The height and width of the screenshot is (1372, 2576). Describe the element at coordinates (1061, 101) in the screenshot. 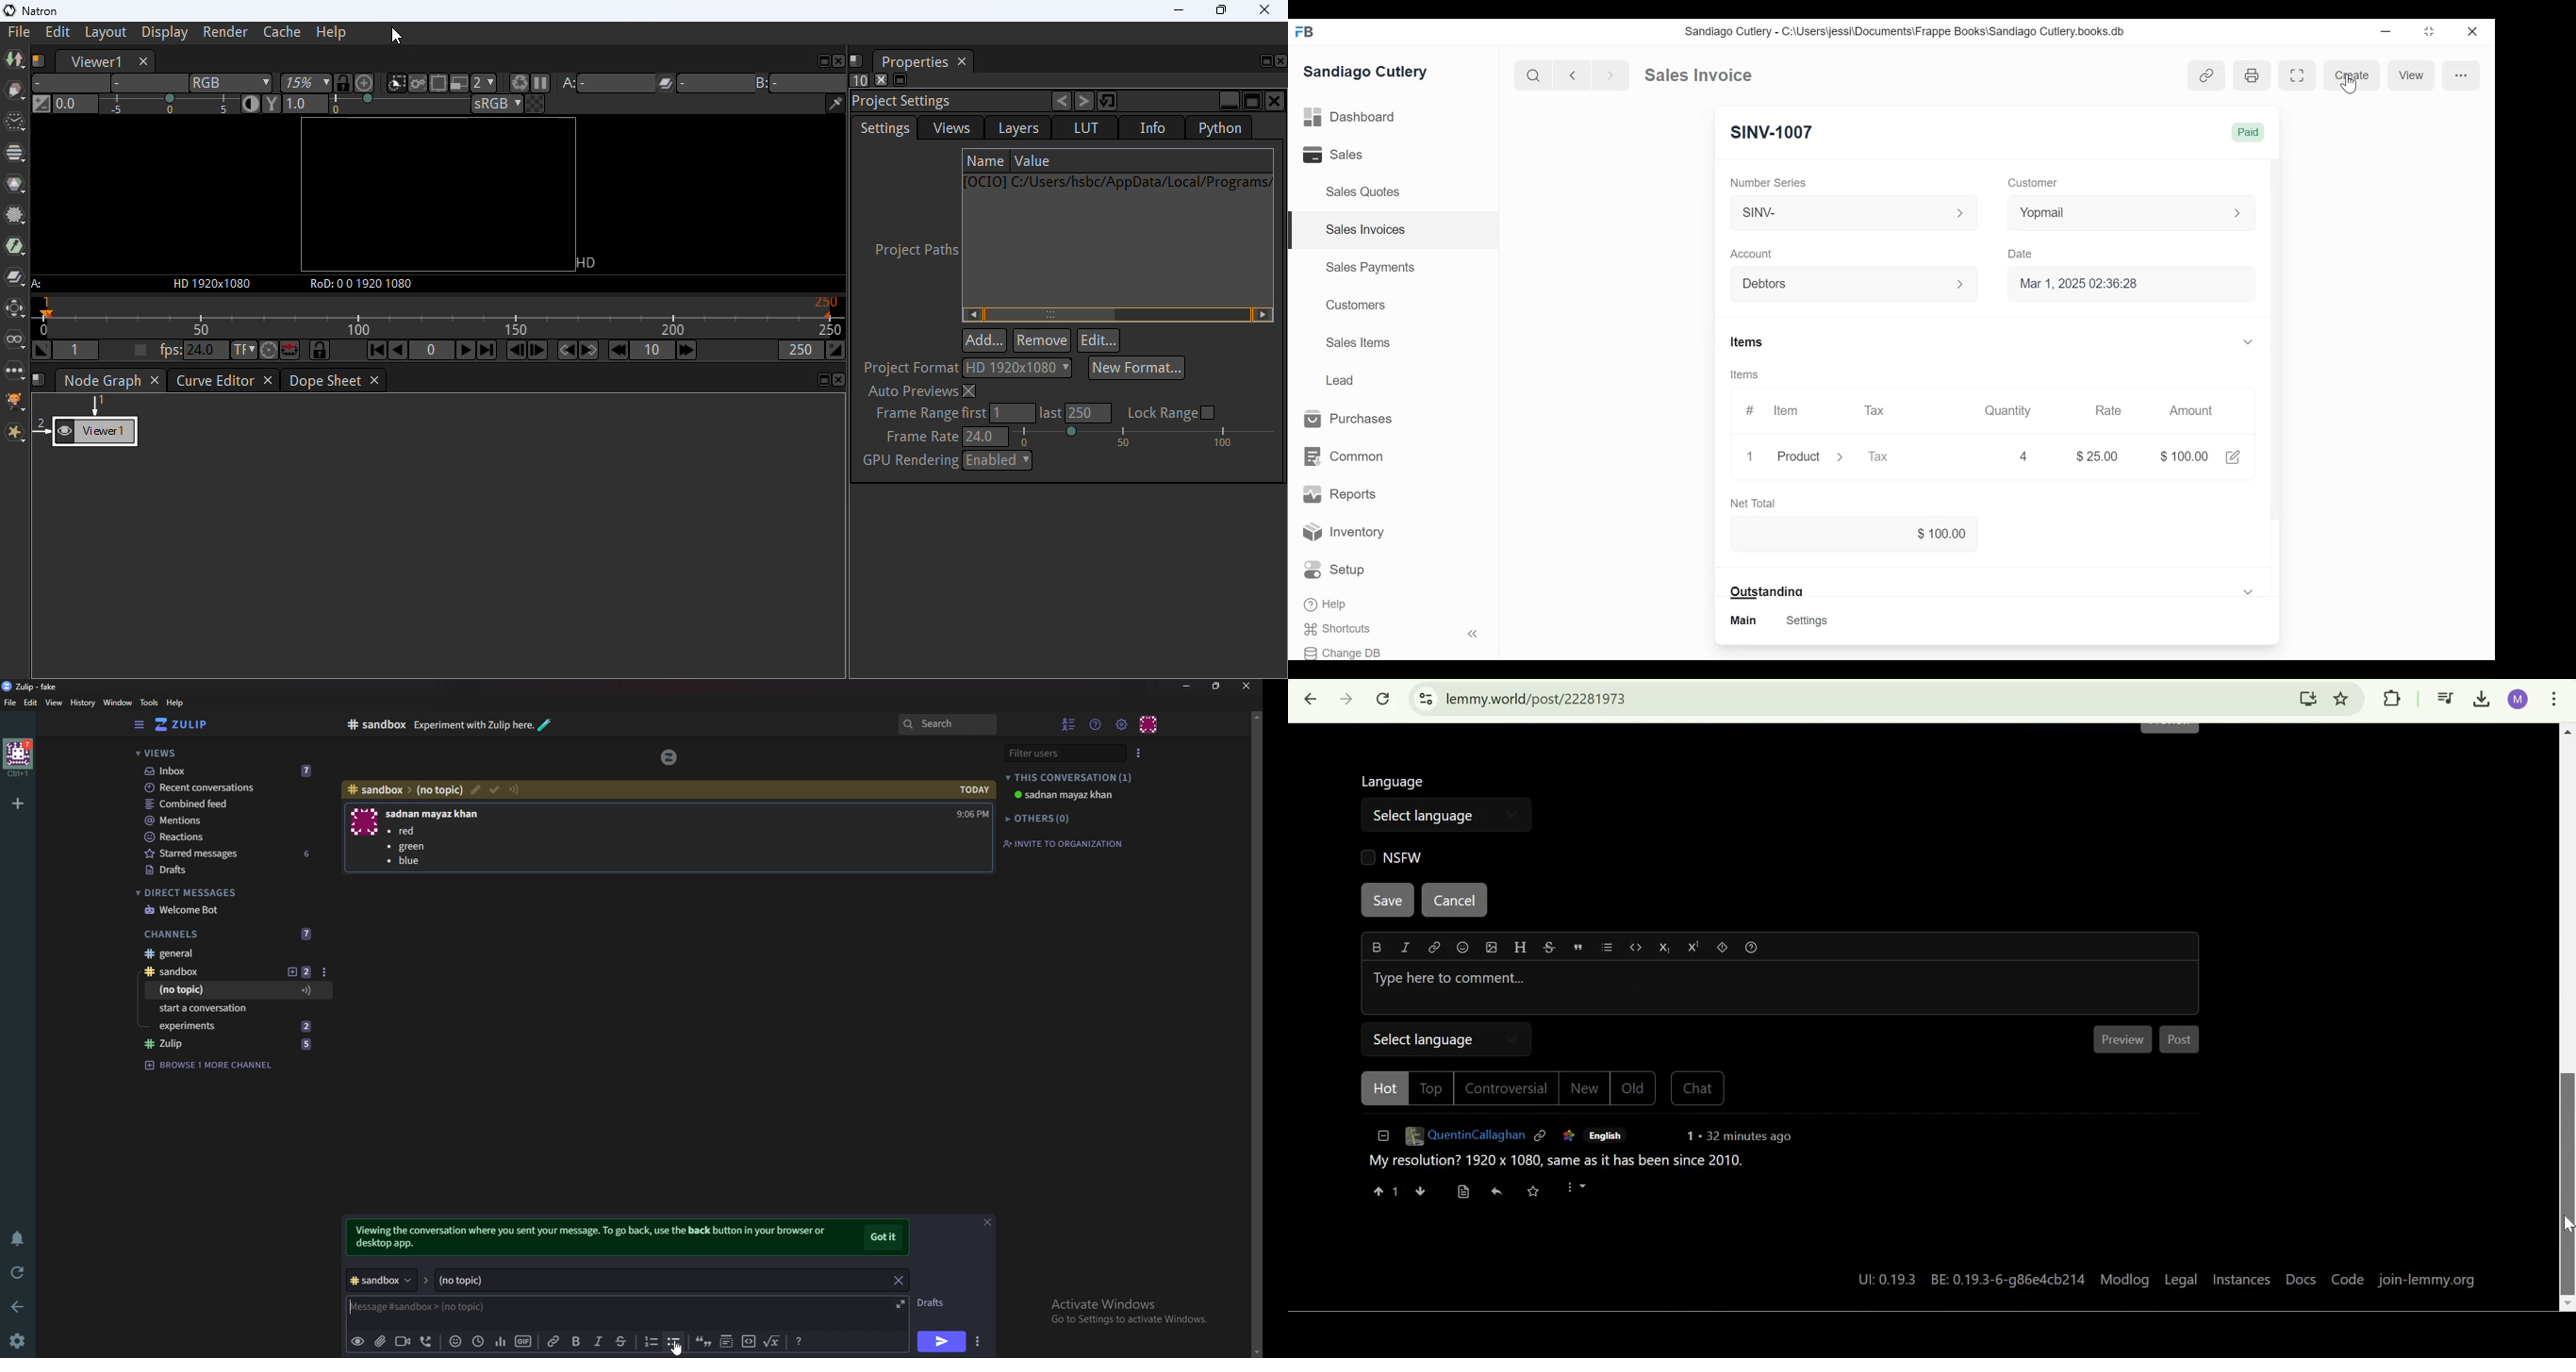

I see `undo the last change made to the operator` at that location.